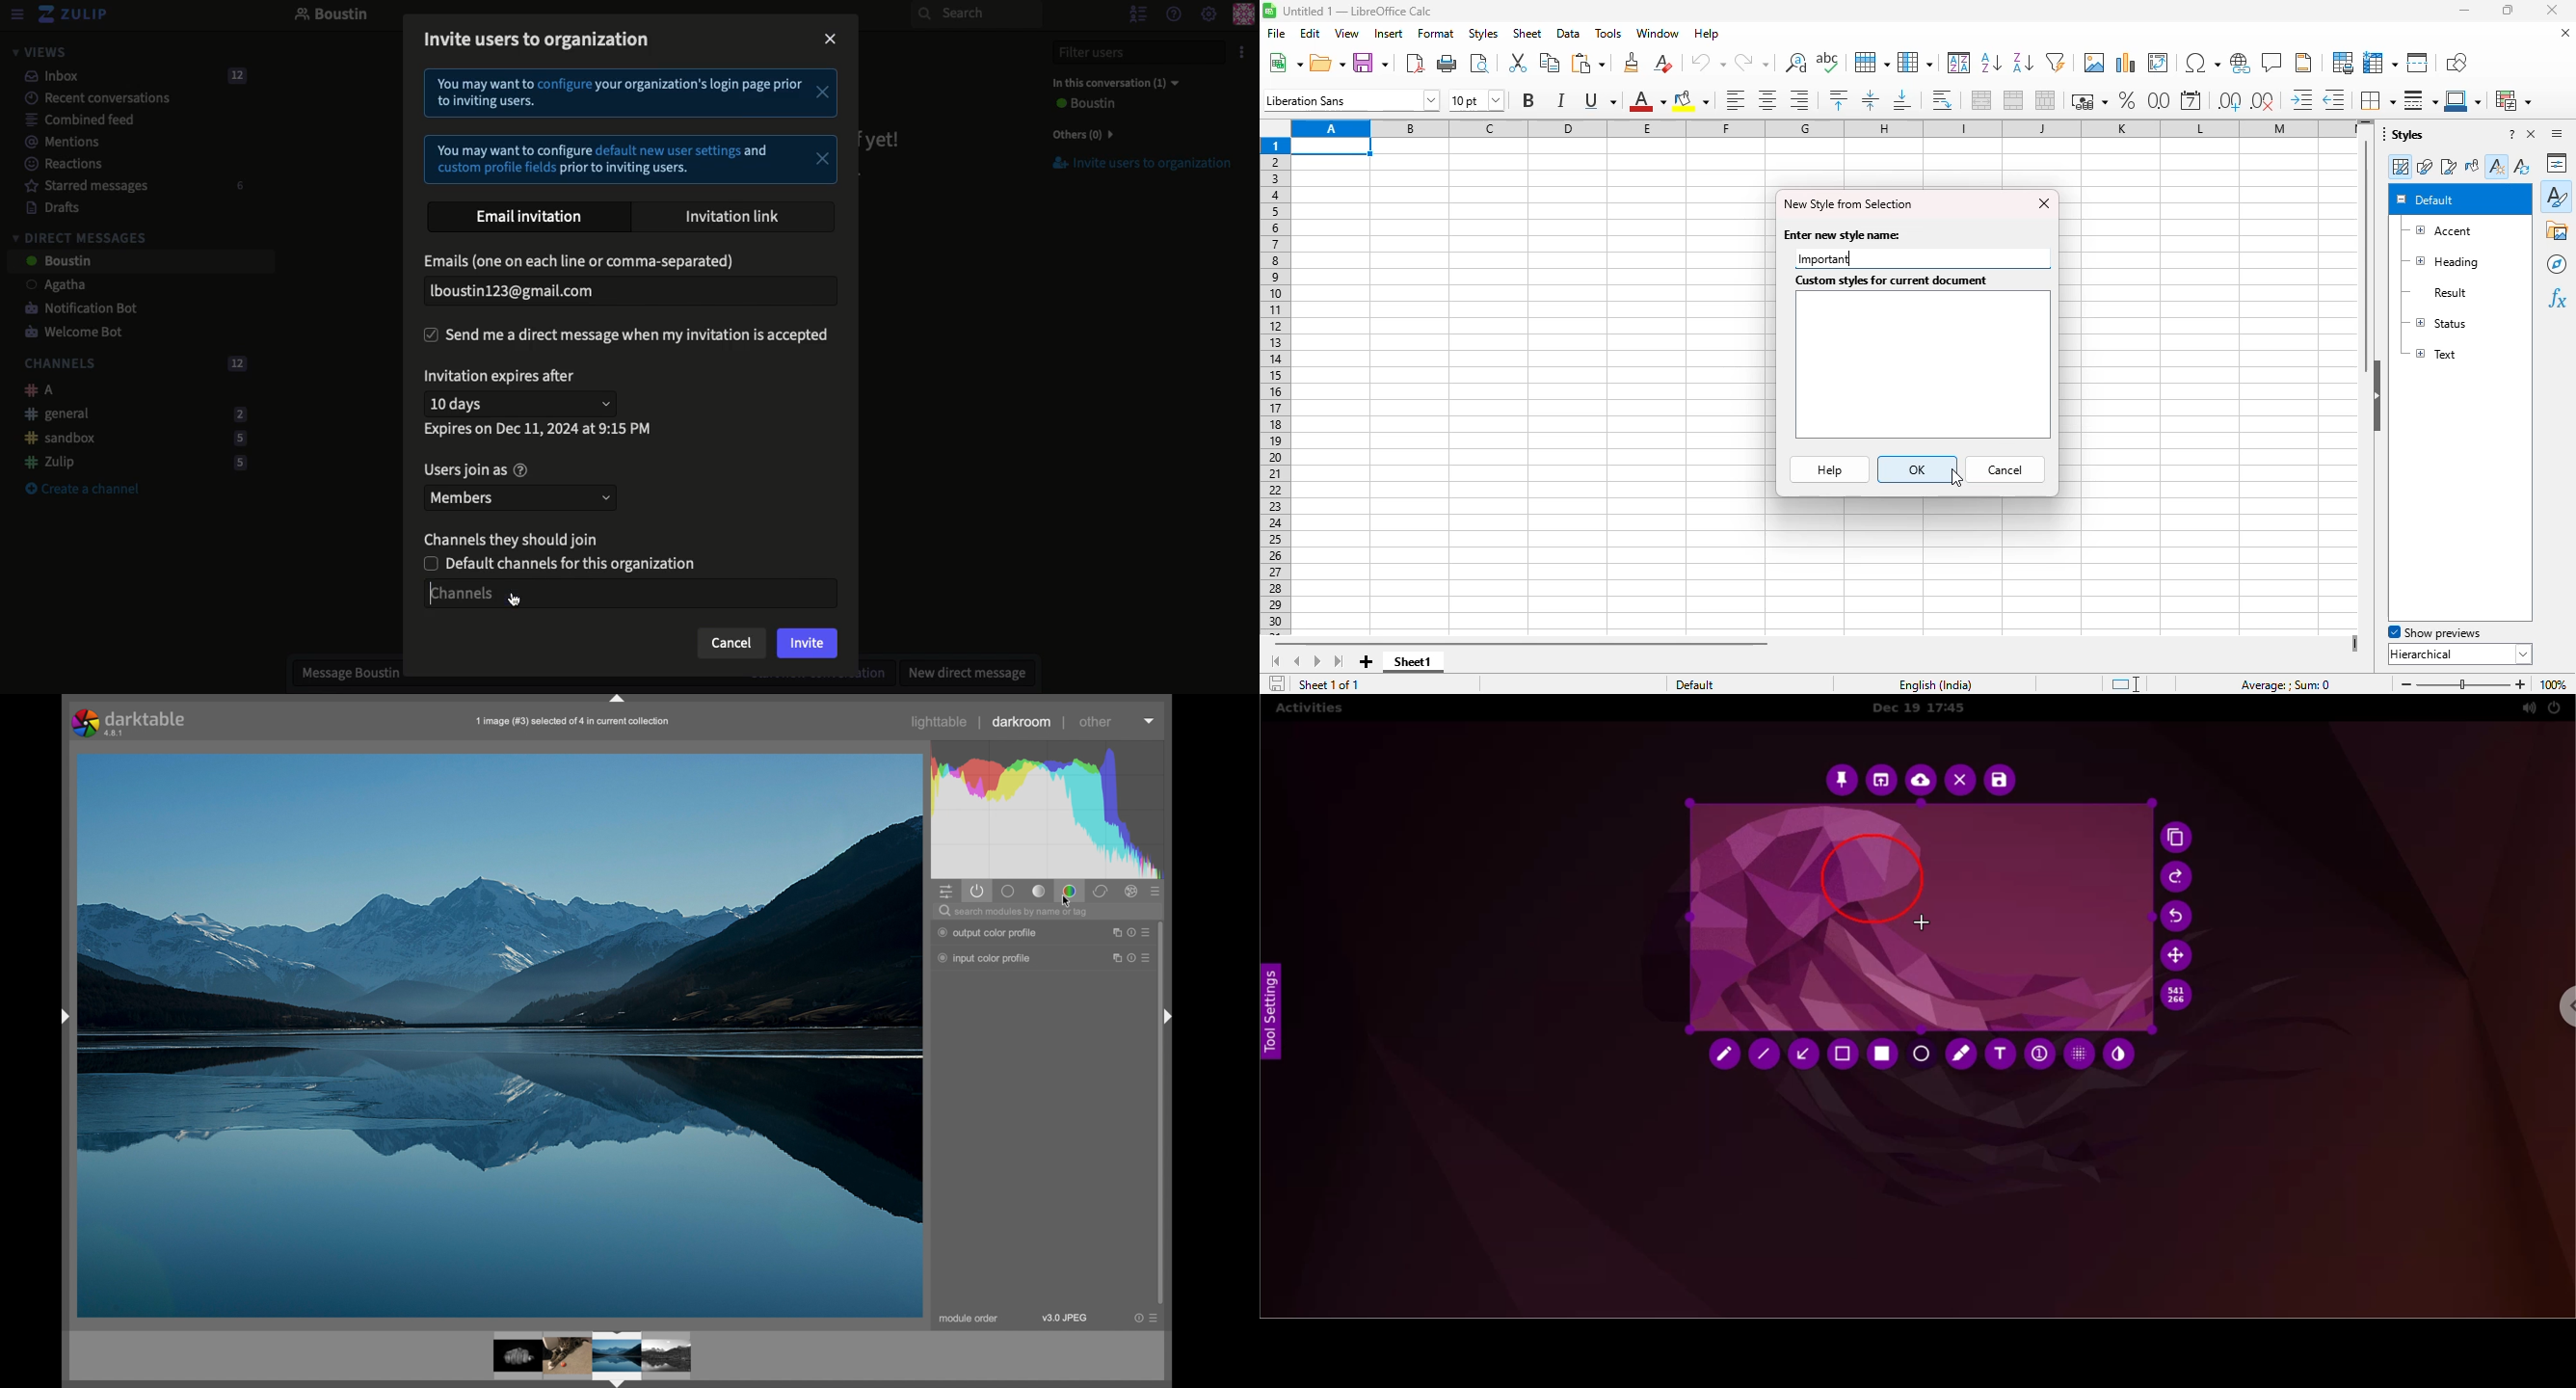 Image resolution: width=2576 pixels, height=1400 pixels. Describe the element at coordinates (2438, 231) in the screenshot. I see `accent` at that location.